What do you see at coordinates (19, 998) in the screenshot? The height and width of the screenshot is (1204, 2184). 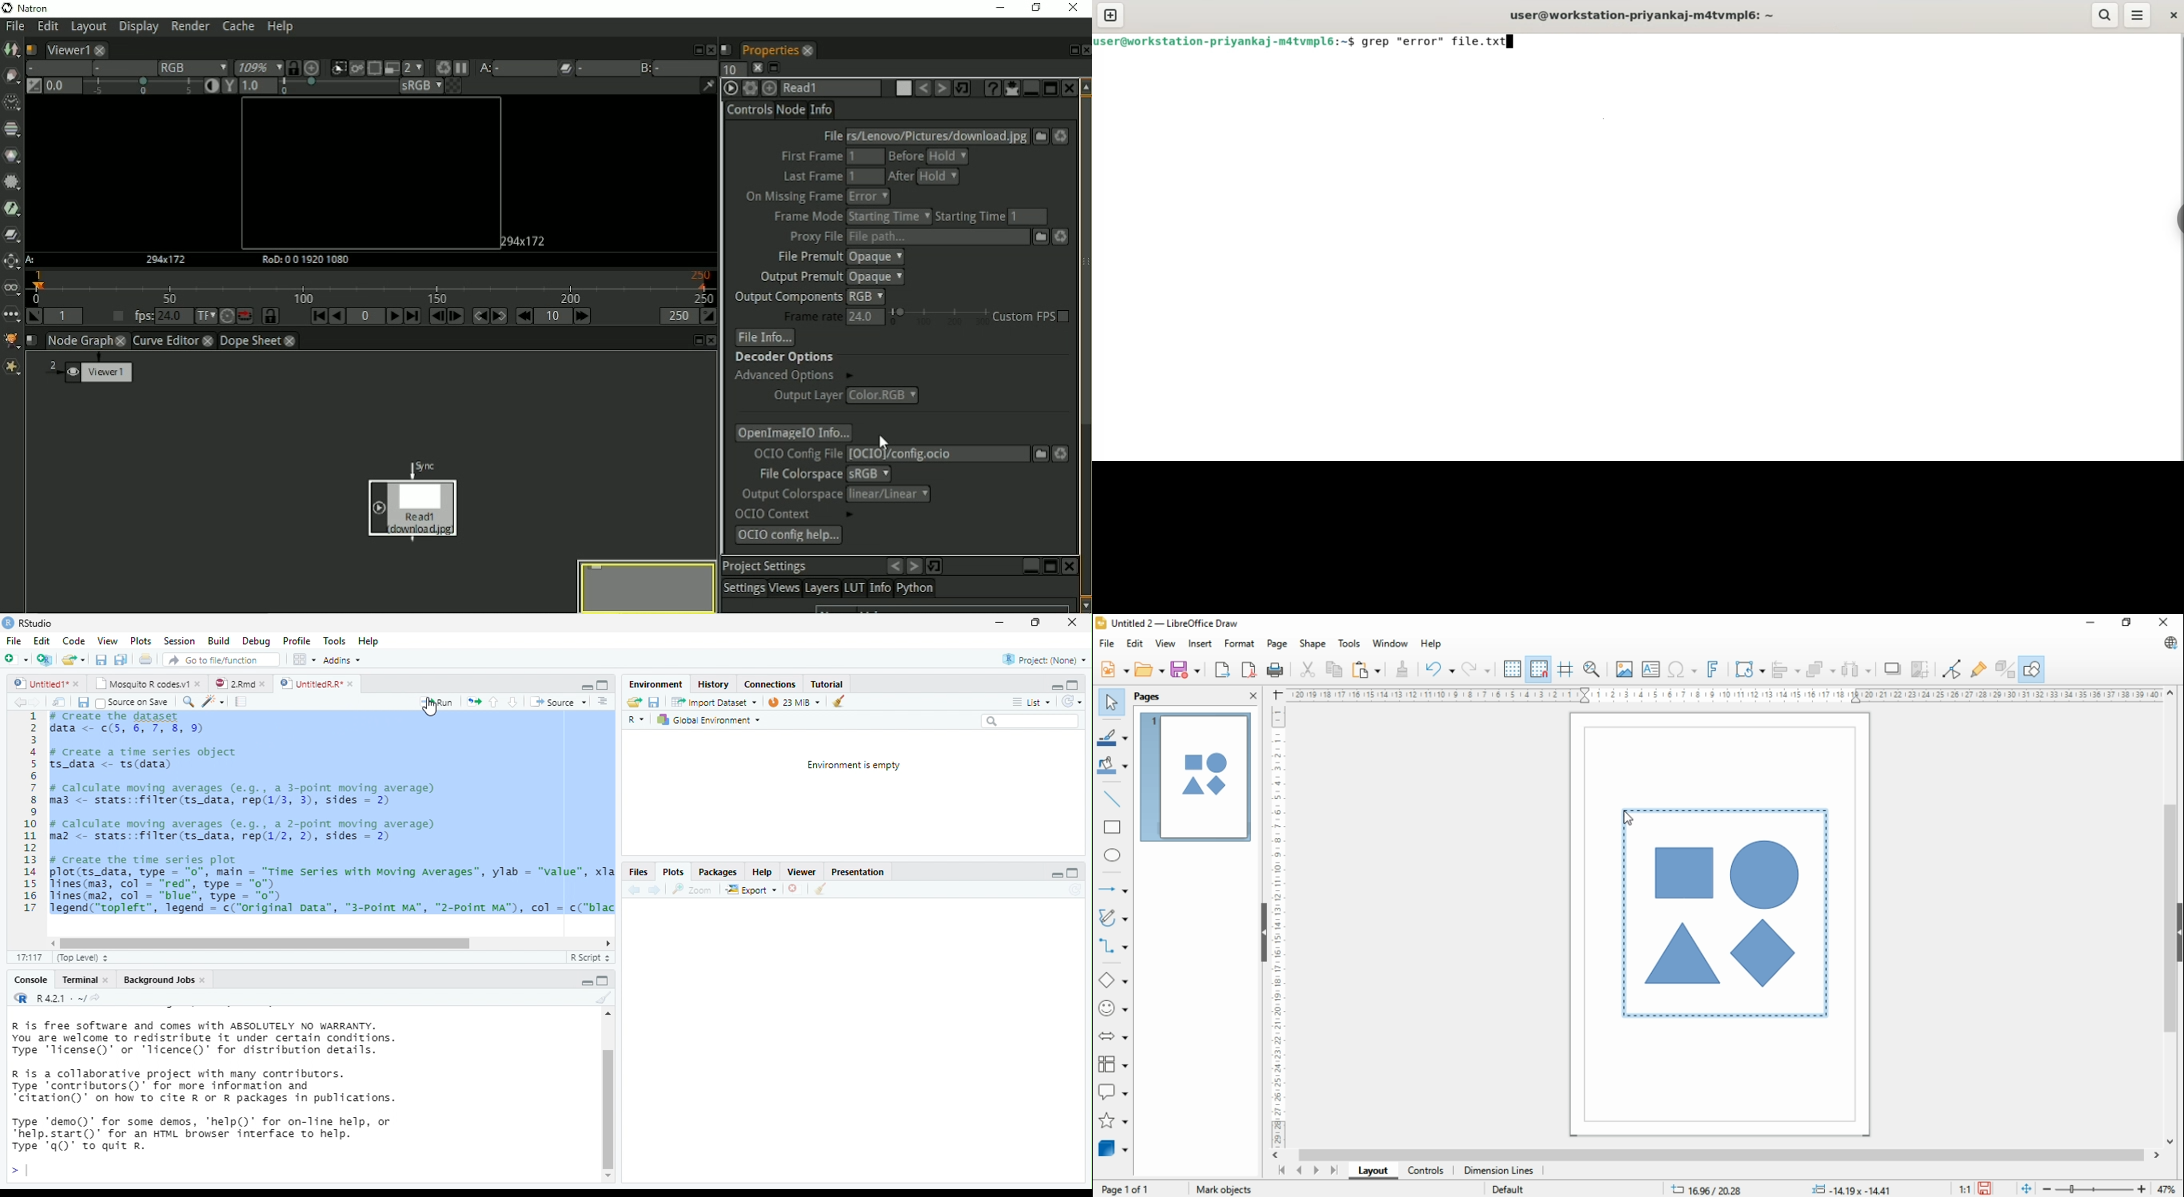 I see `R` at bounding box center [19, 998].